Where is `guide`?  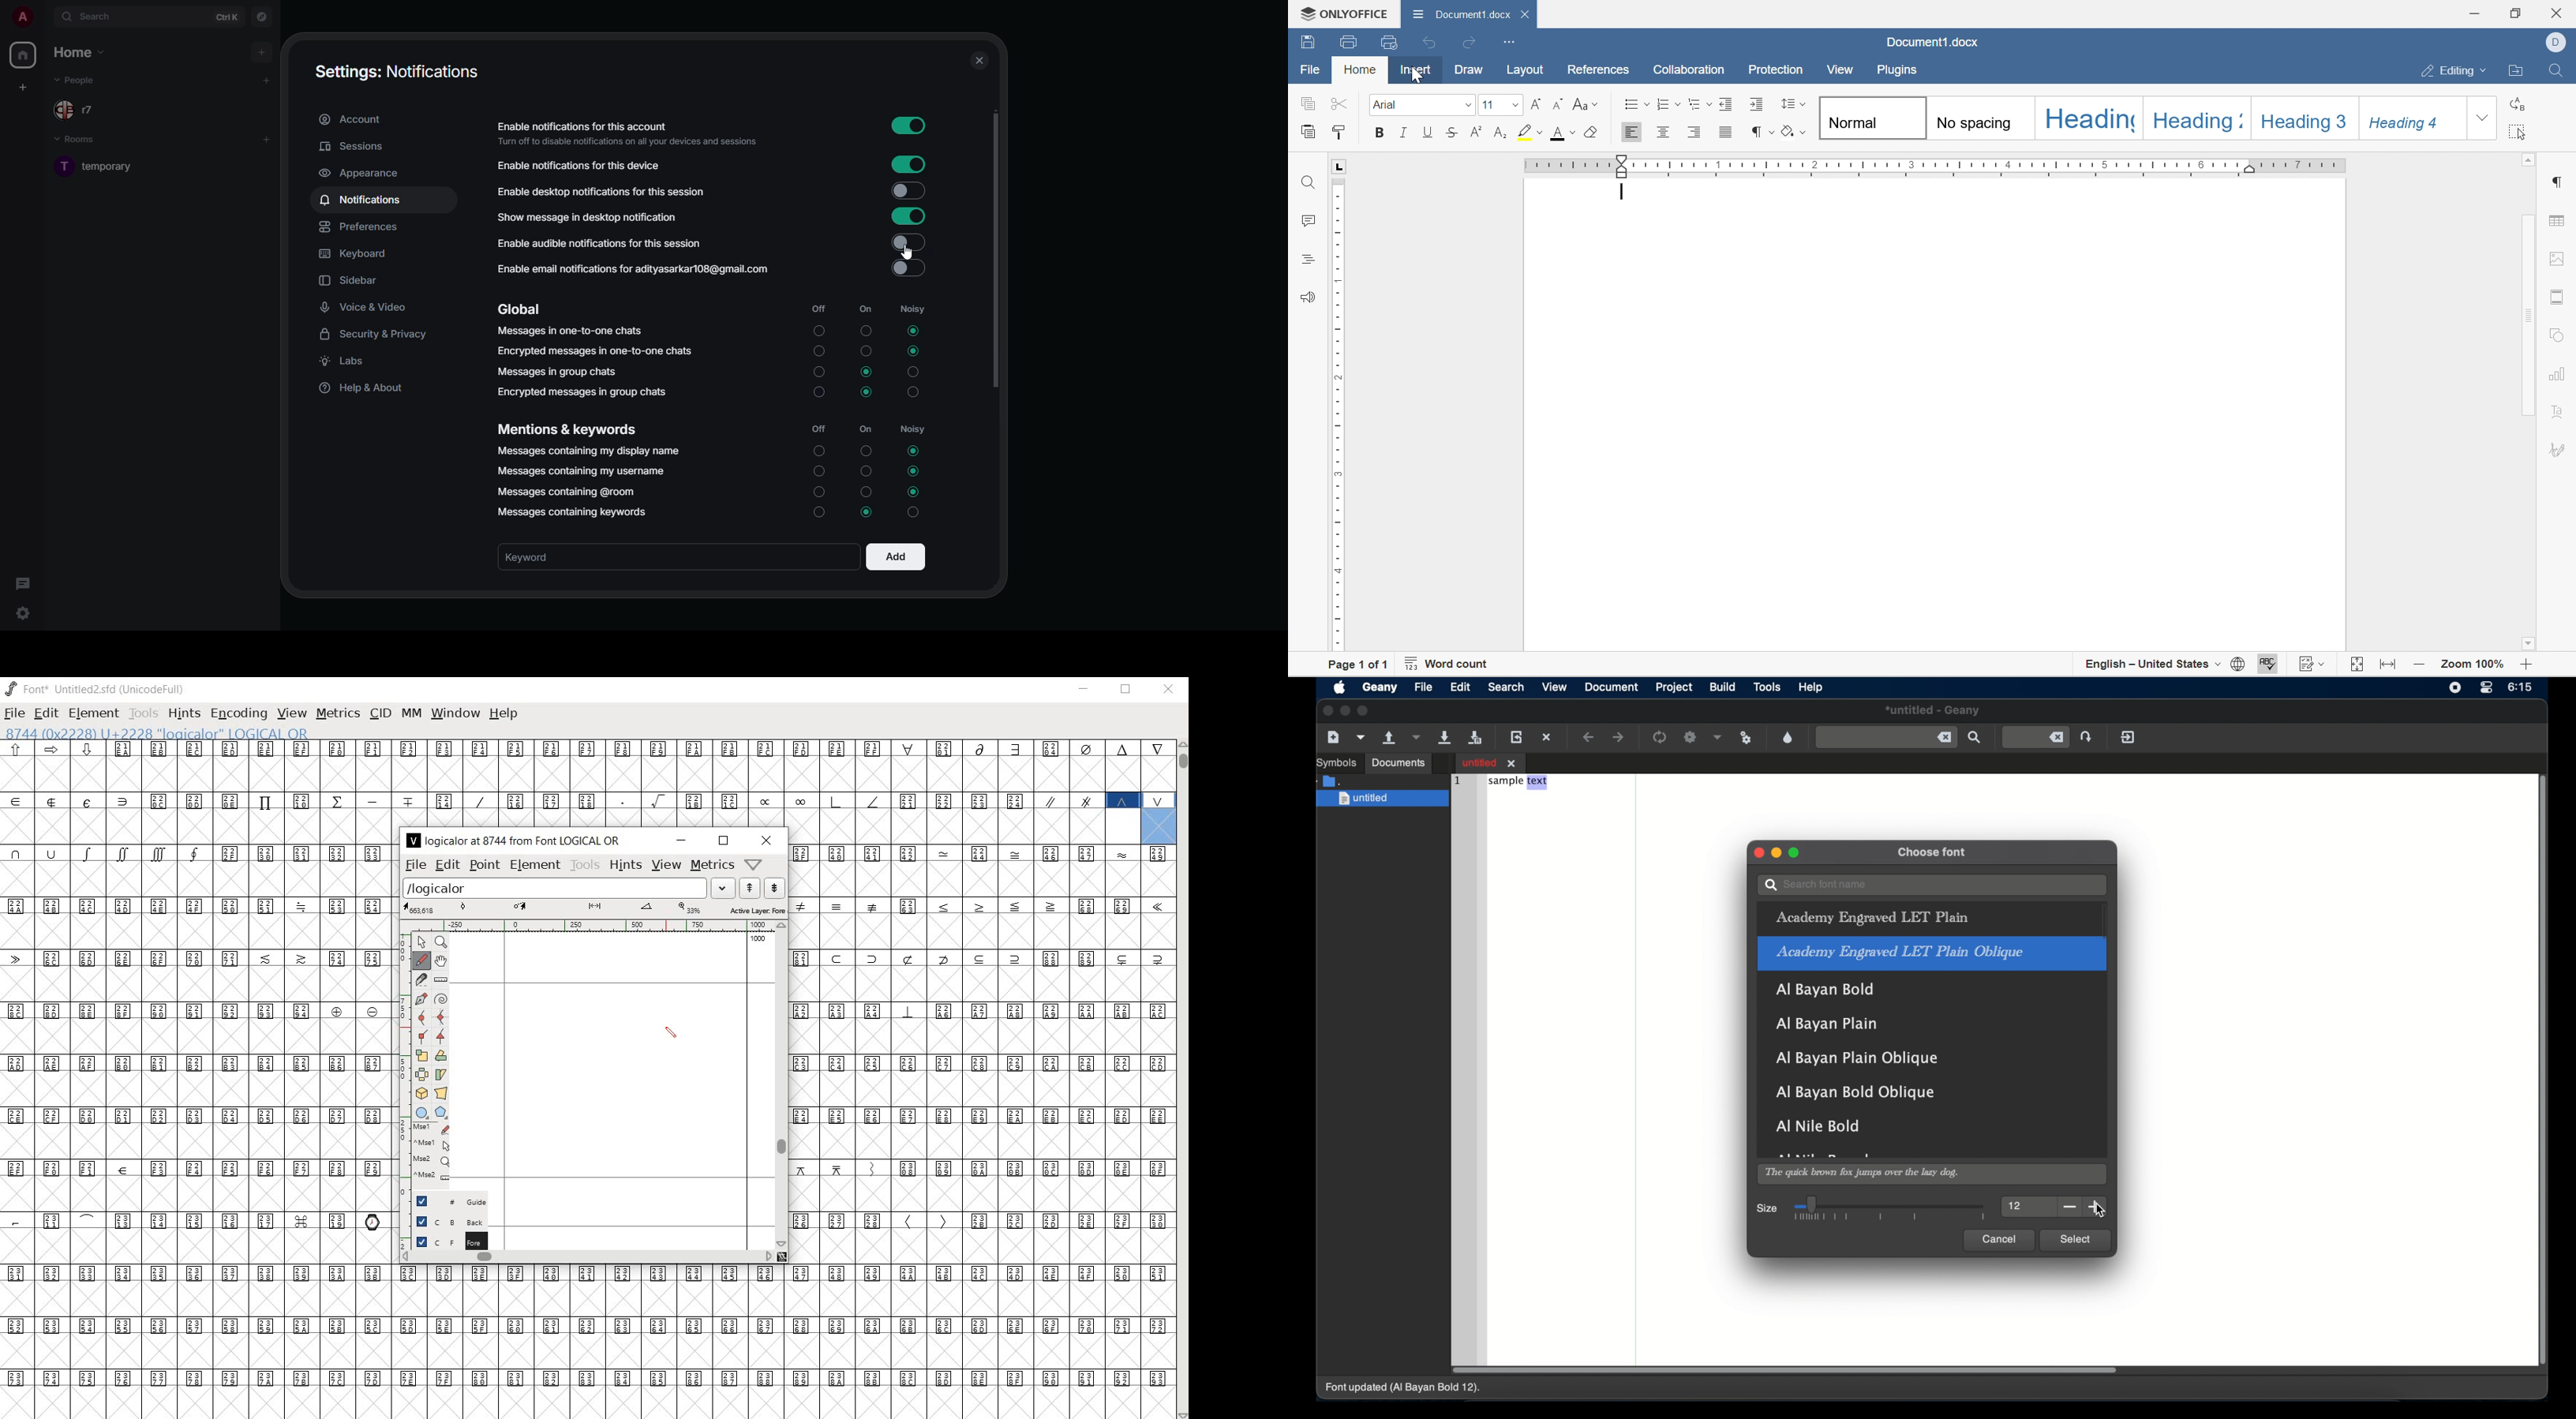
guide is located at coordinates (443, 1203).